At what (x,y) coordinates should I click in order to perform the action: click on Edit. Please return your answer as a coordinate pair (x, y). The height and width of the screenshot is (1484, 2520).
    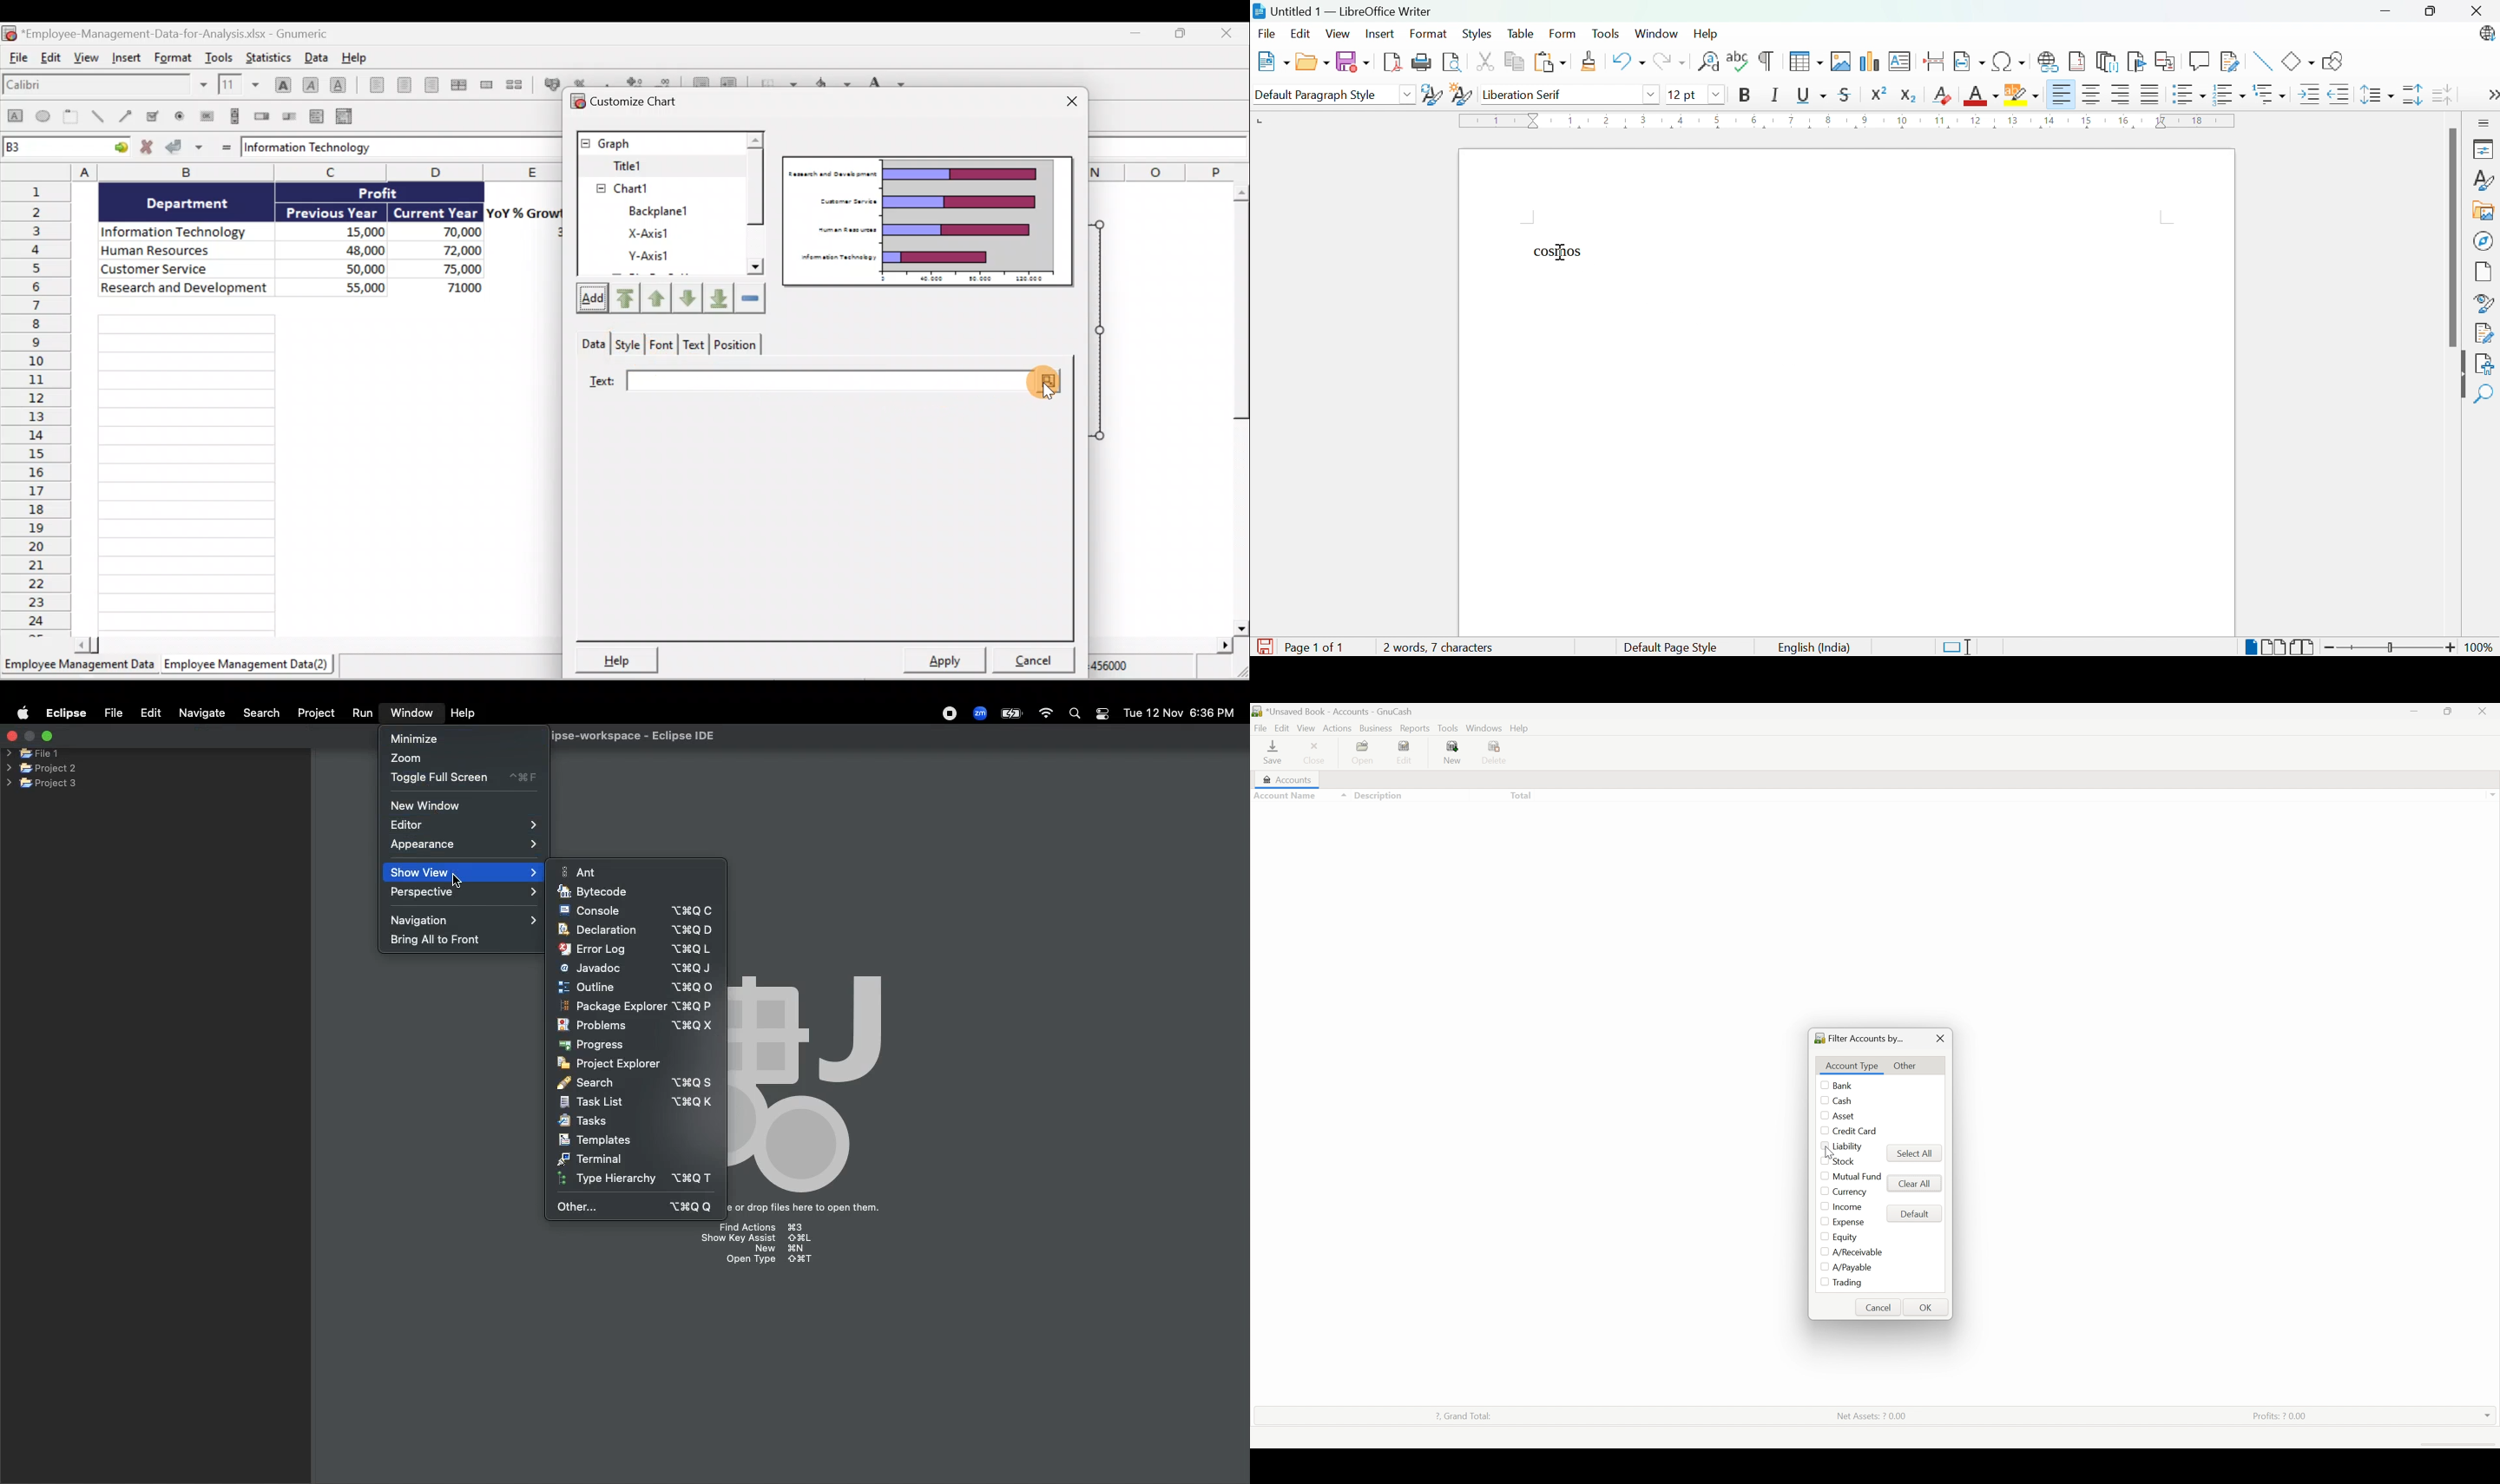
    Looking at the image, I should click on (1406, 752).